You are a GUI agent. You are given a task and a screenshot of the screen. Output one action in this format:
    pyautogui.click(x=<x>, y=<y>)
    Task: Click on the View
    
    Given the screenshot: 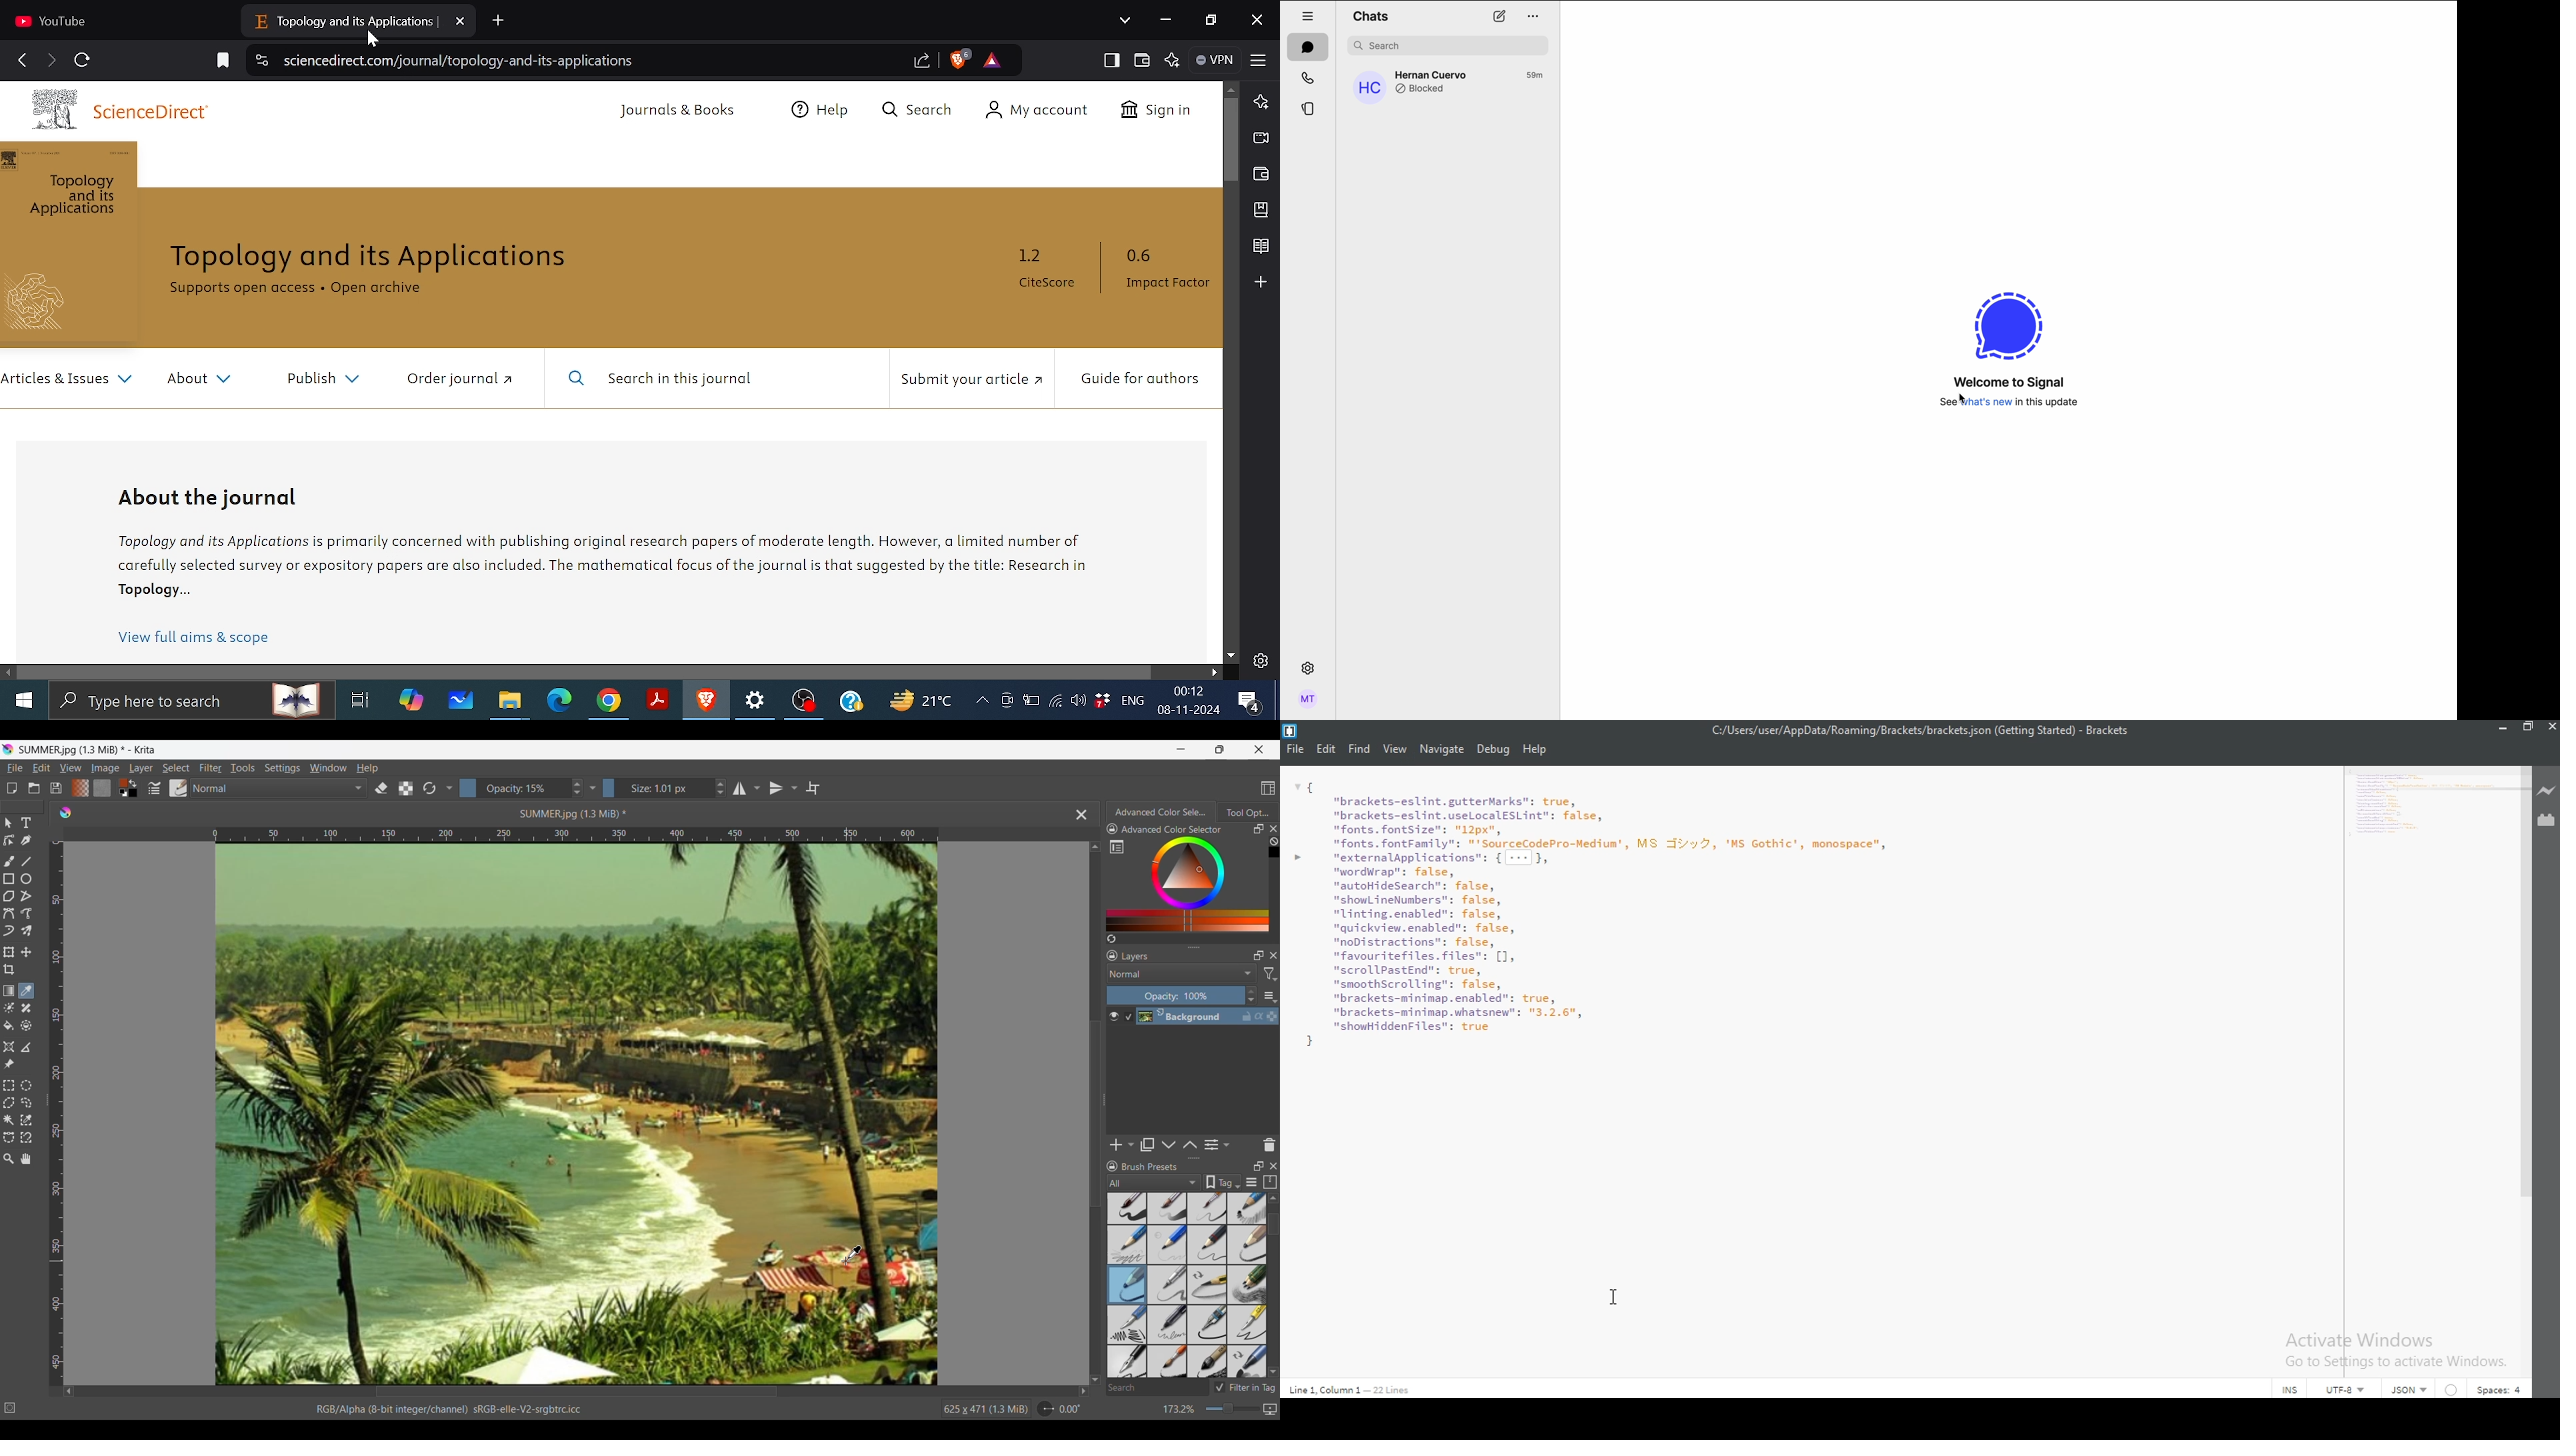 What is the action you would take?
    pyautogui.click(x=1396, y=748)
    